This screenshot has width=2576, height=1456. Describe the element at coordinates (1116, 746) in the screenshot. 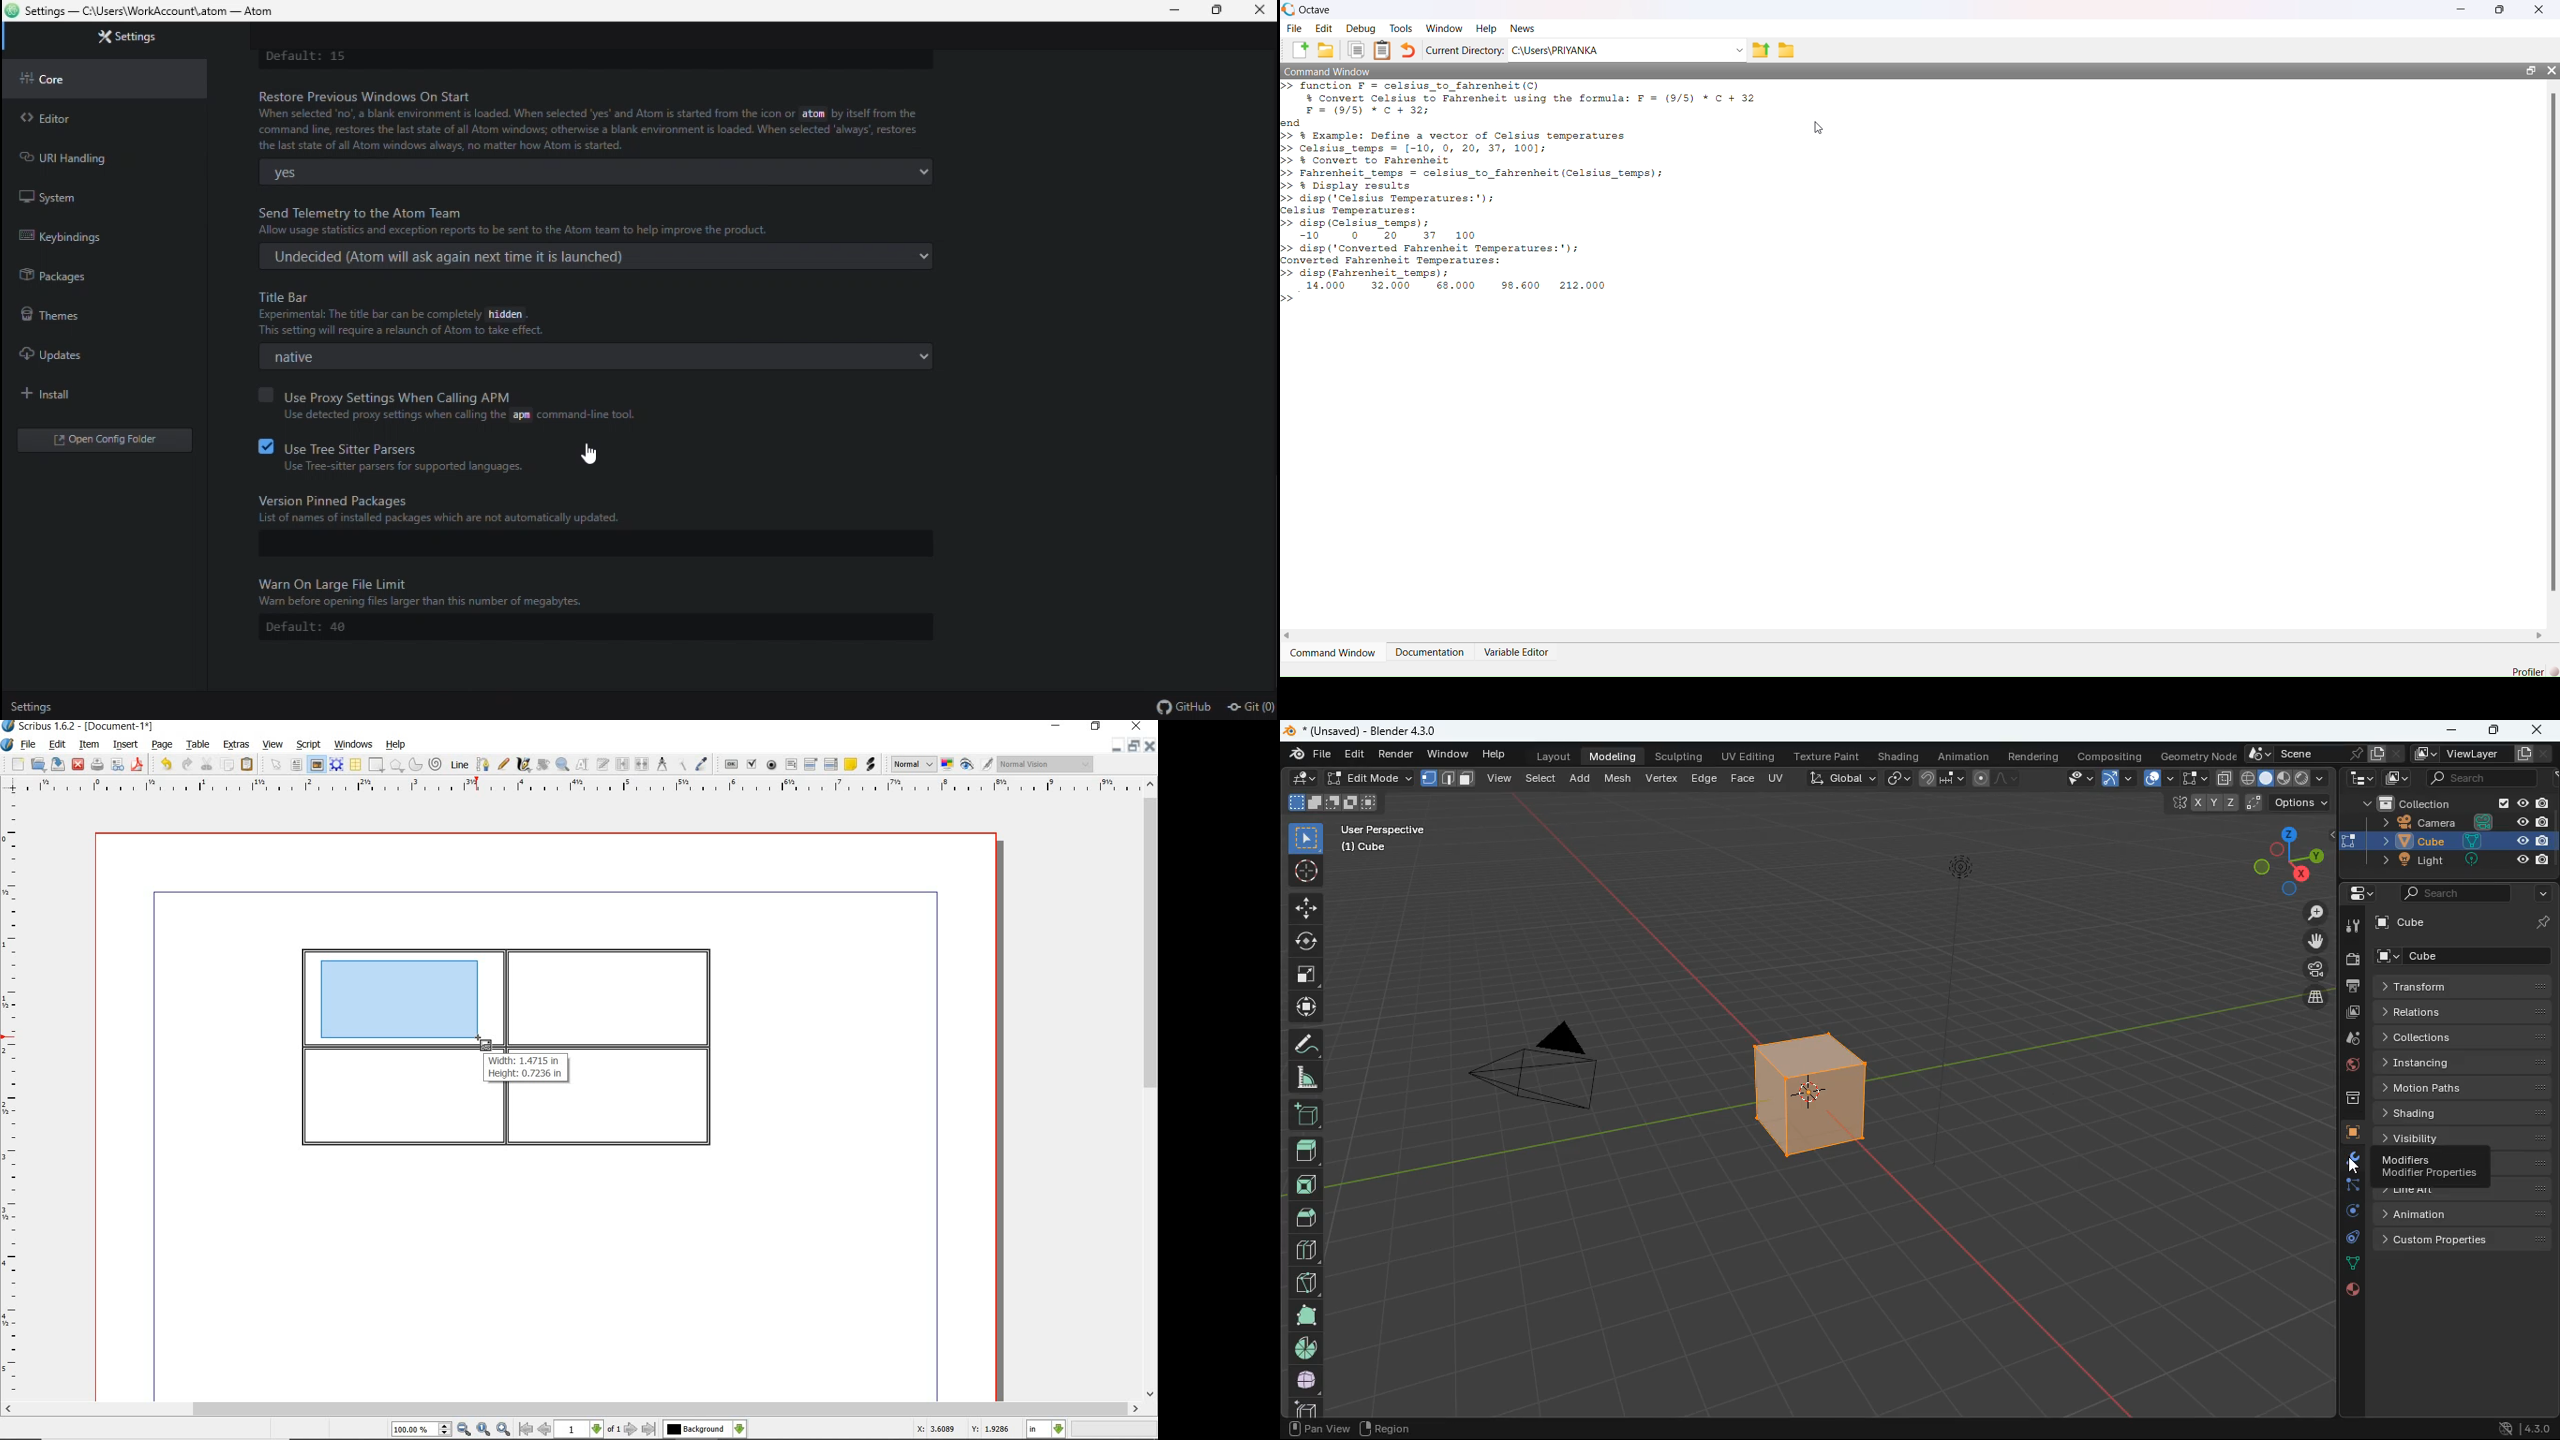

I see `minimize` at that location.